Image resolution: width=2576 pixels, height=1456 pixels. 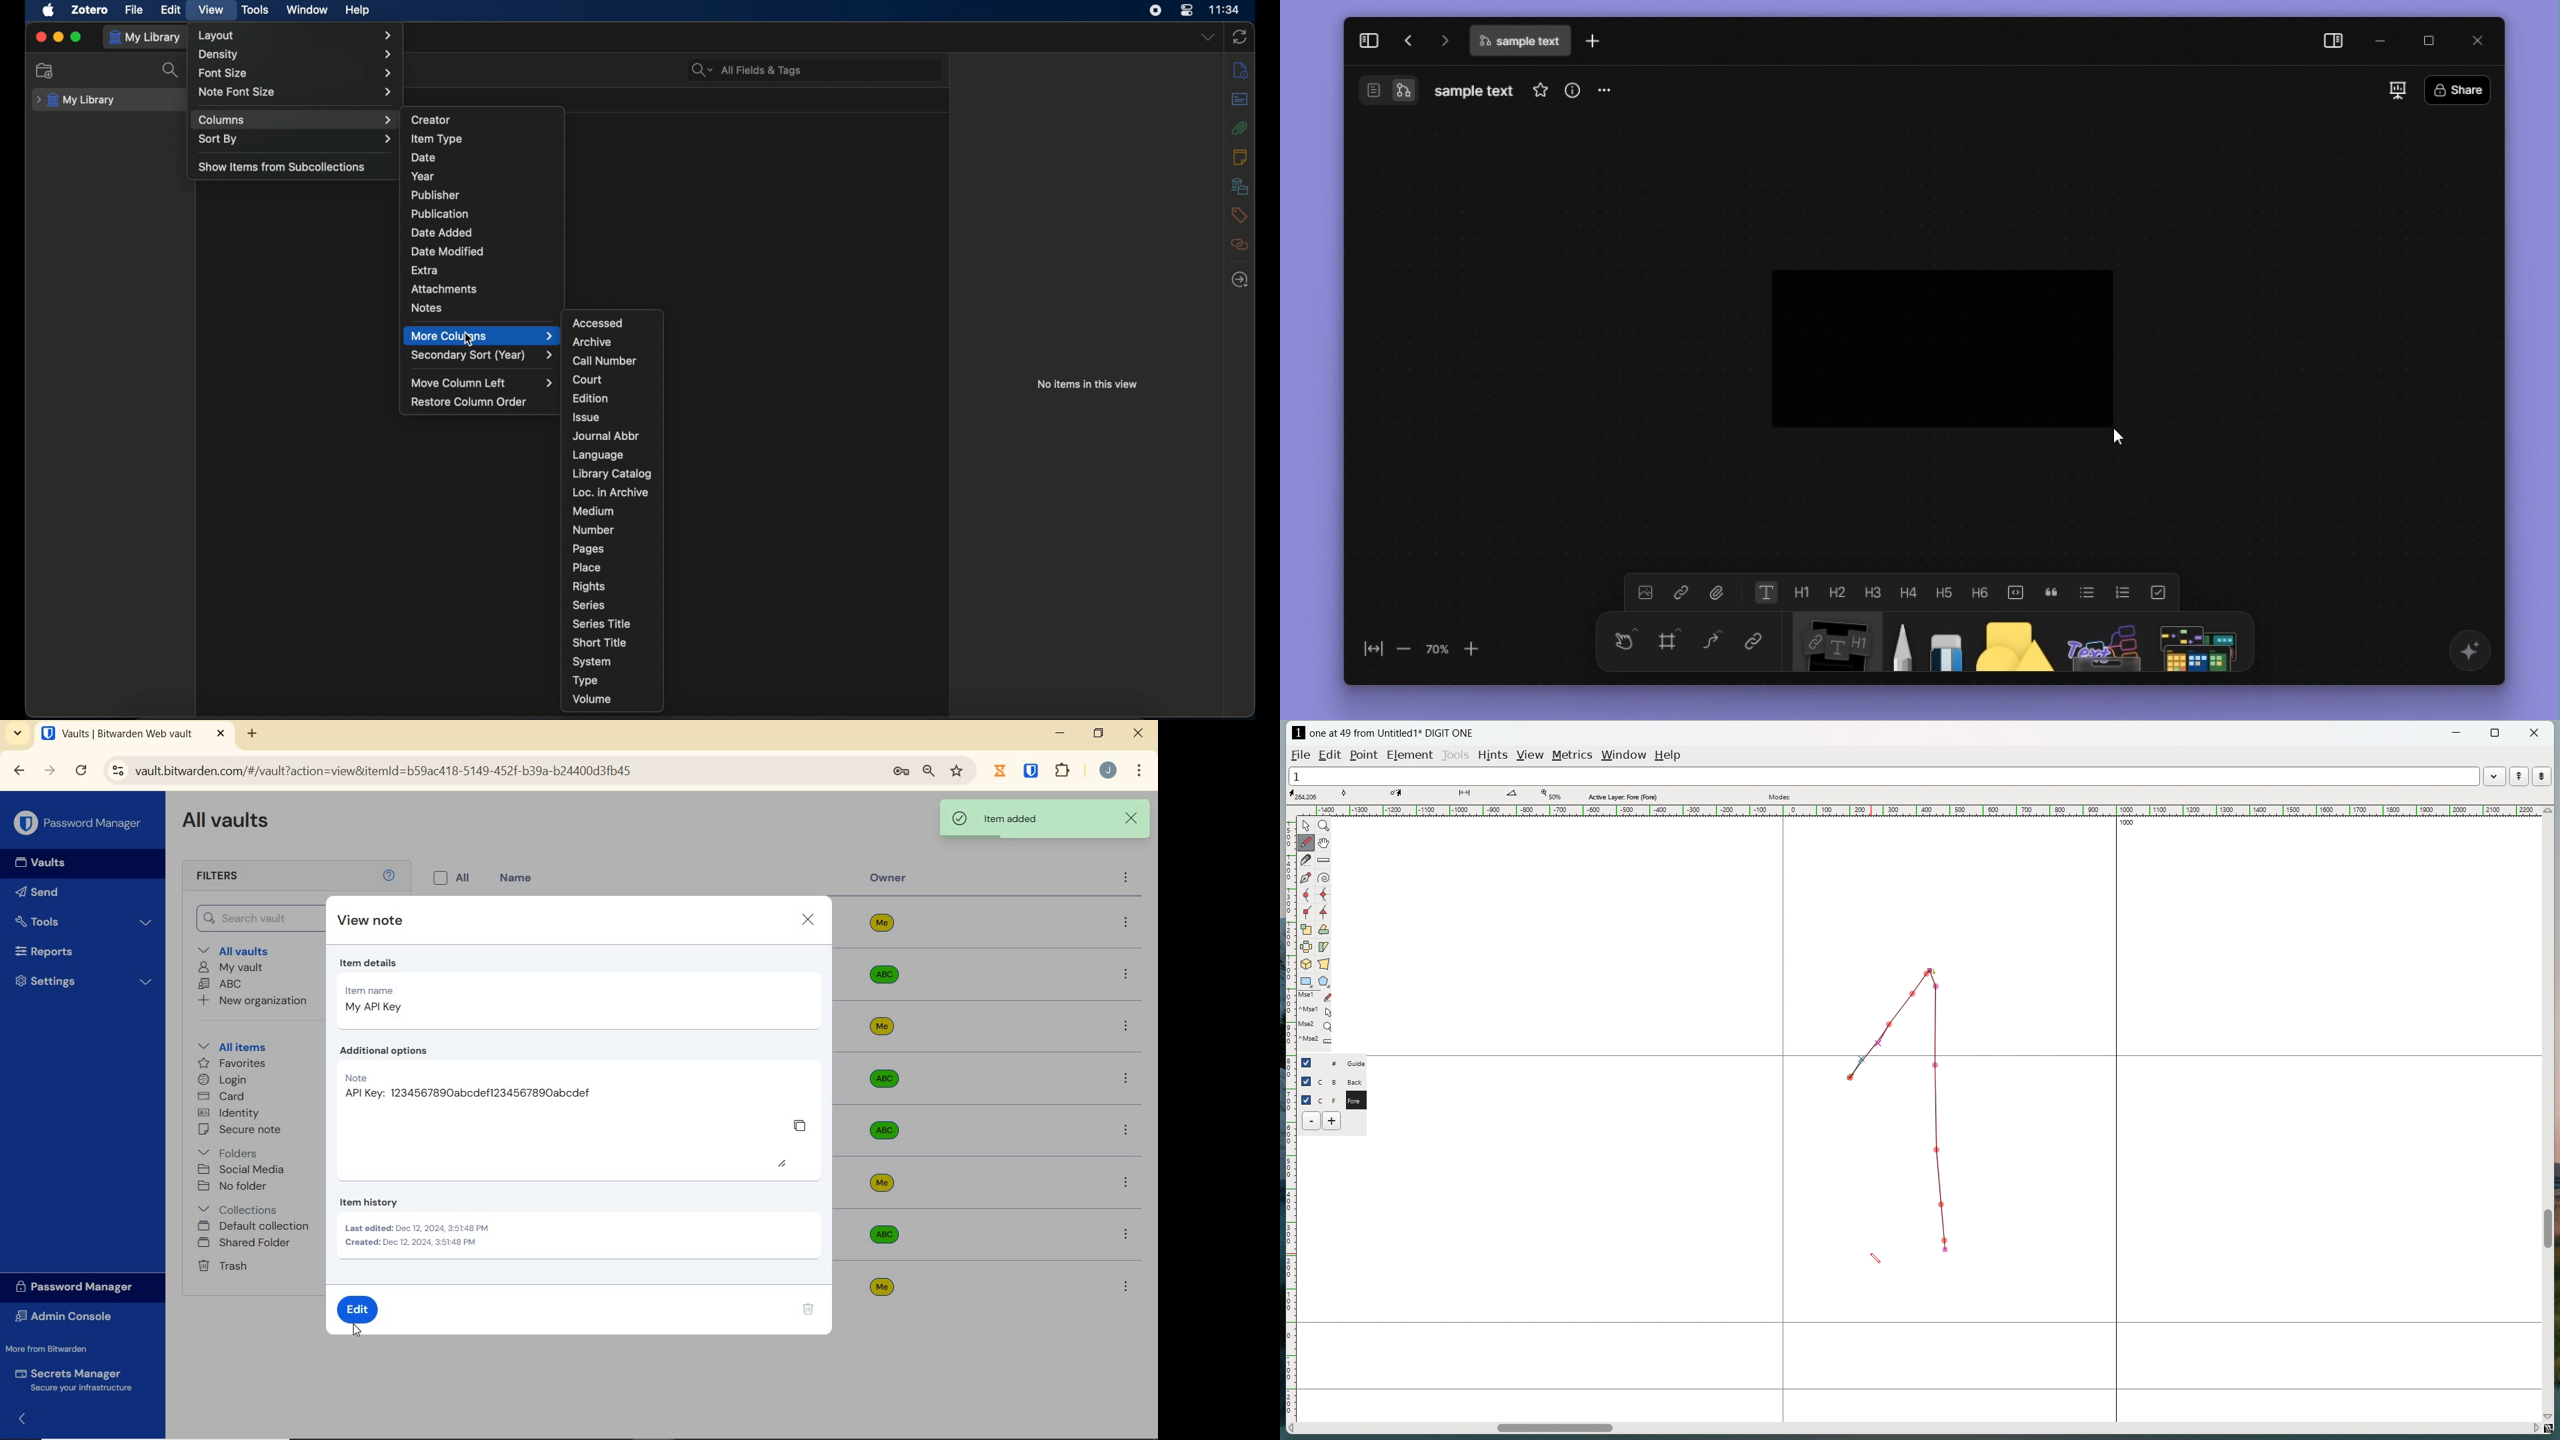 I want to click on notes, so click(x=427, y=308).